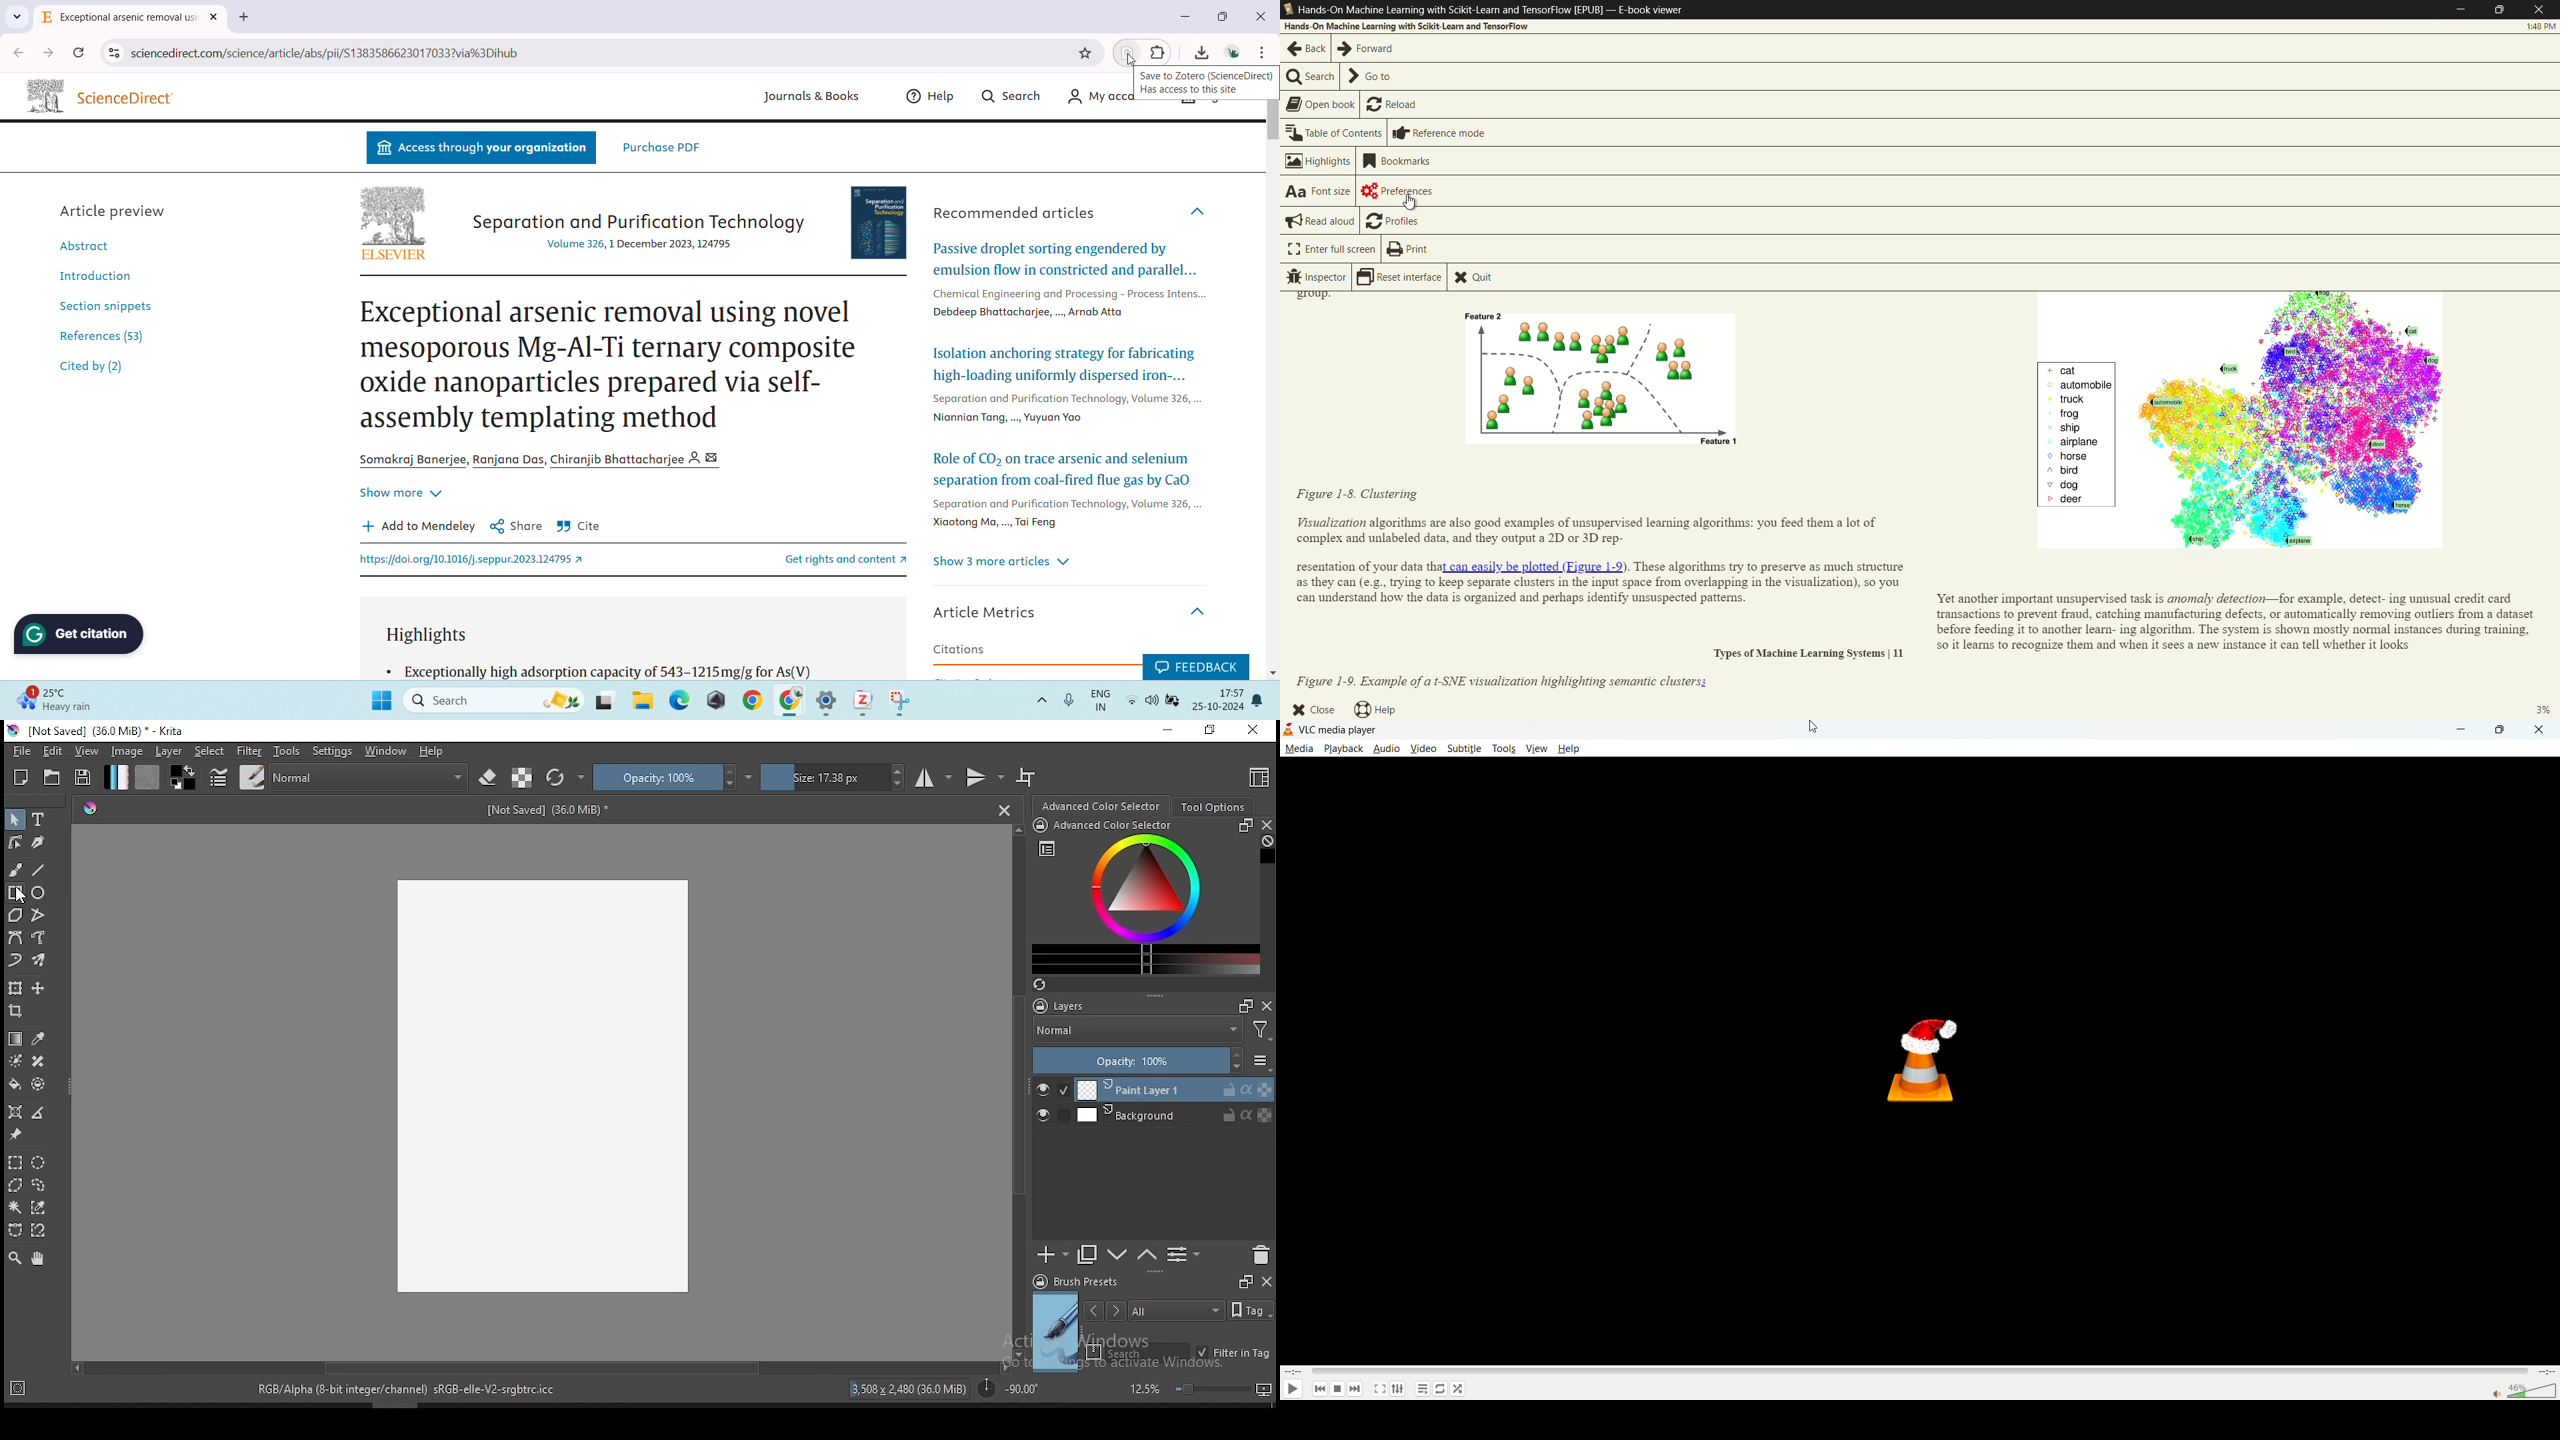 This screenshot has height=1456, width=2576. I want to click on extensions, so click(1158, 51).